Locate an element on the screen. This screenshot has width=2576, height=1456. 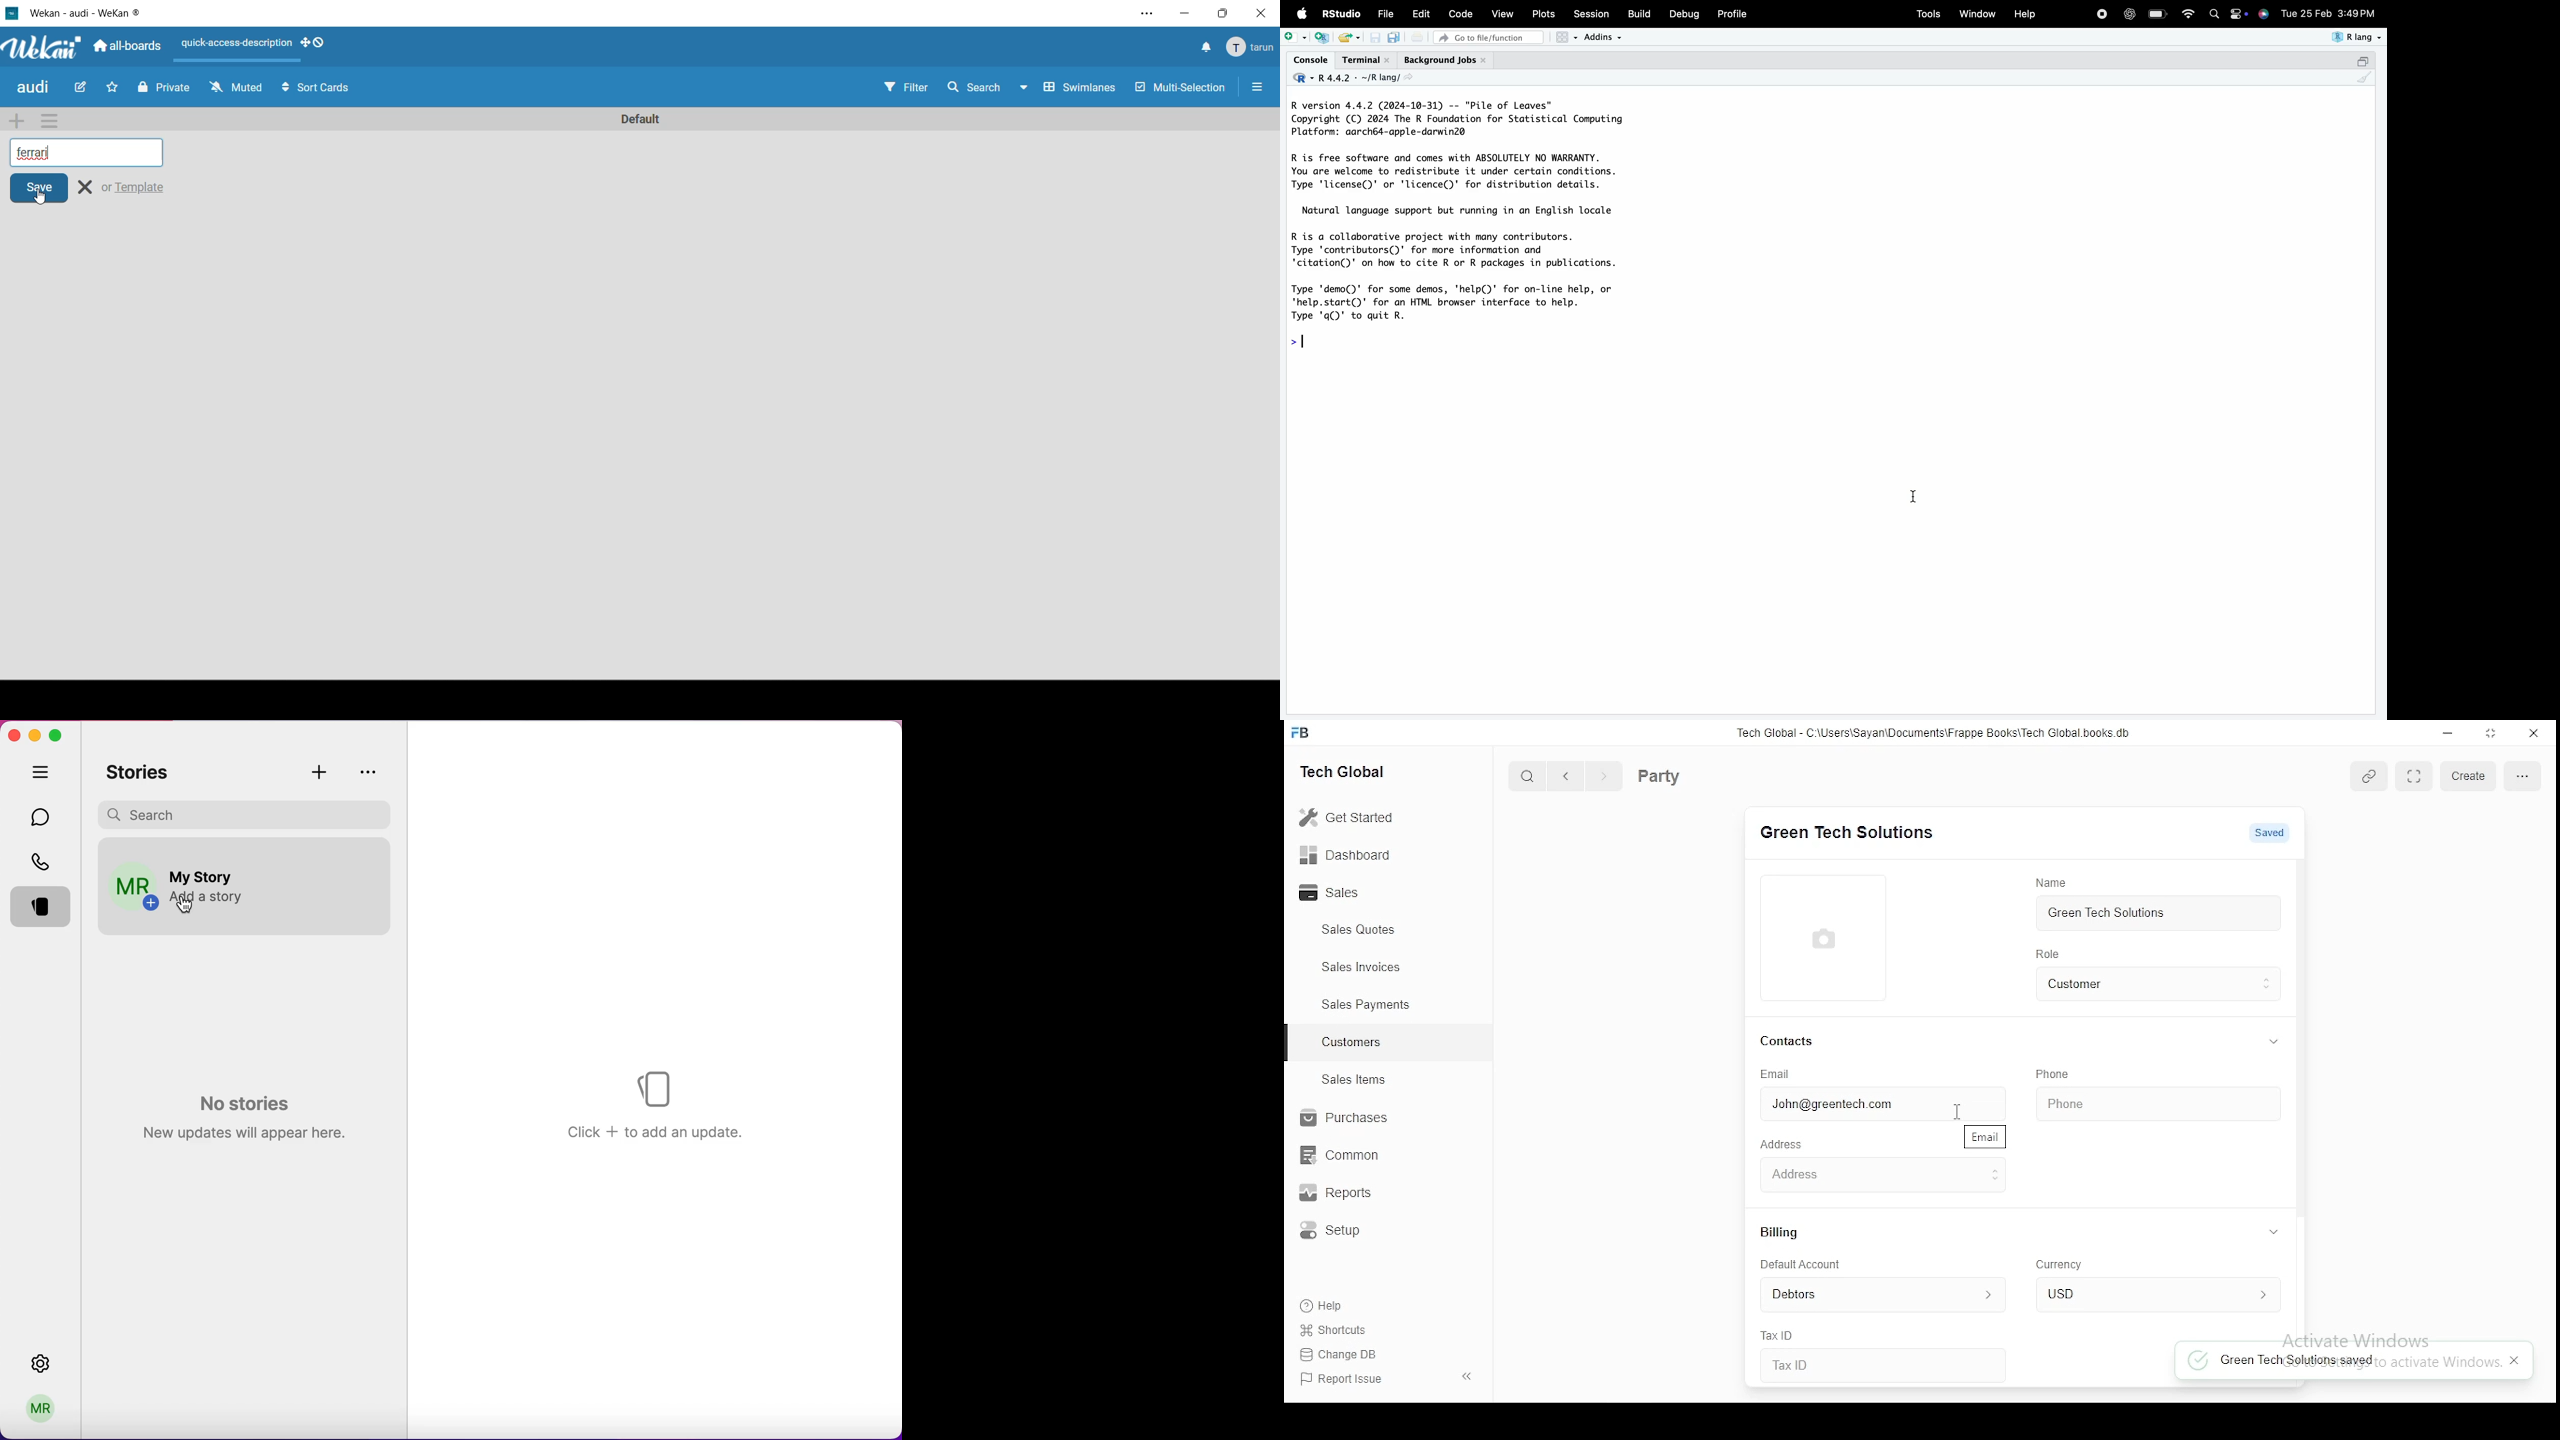
Report issue is located at coordinates (1345, 1380).